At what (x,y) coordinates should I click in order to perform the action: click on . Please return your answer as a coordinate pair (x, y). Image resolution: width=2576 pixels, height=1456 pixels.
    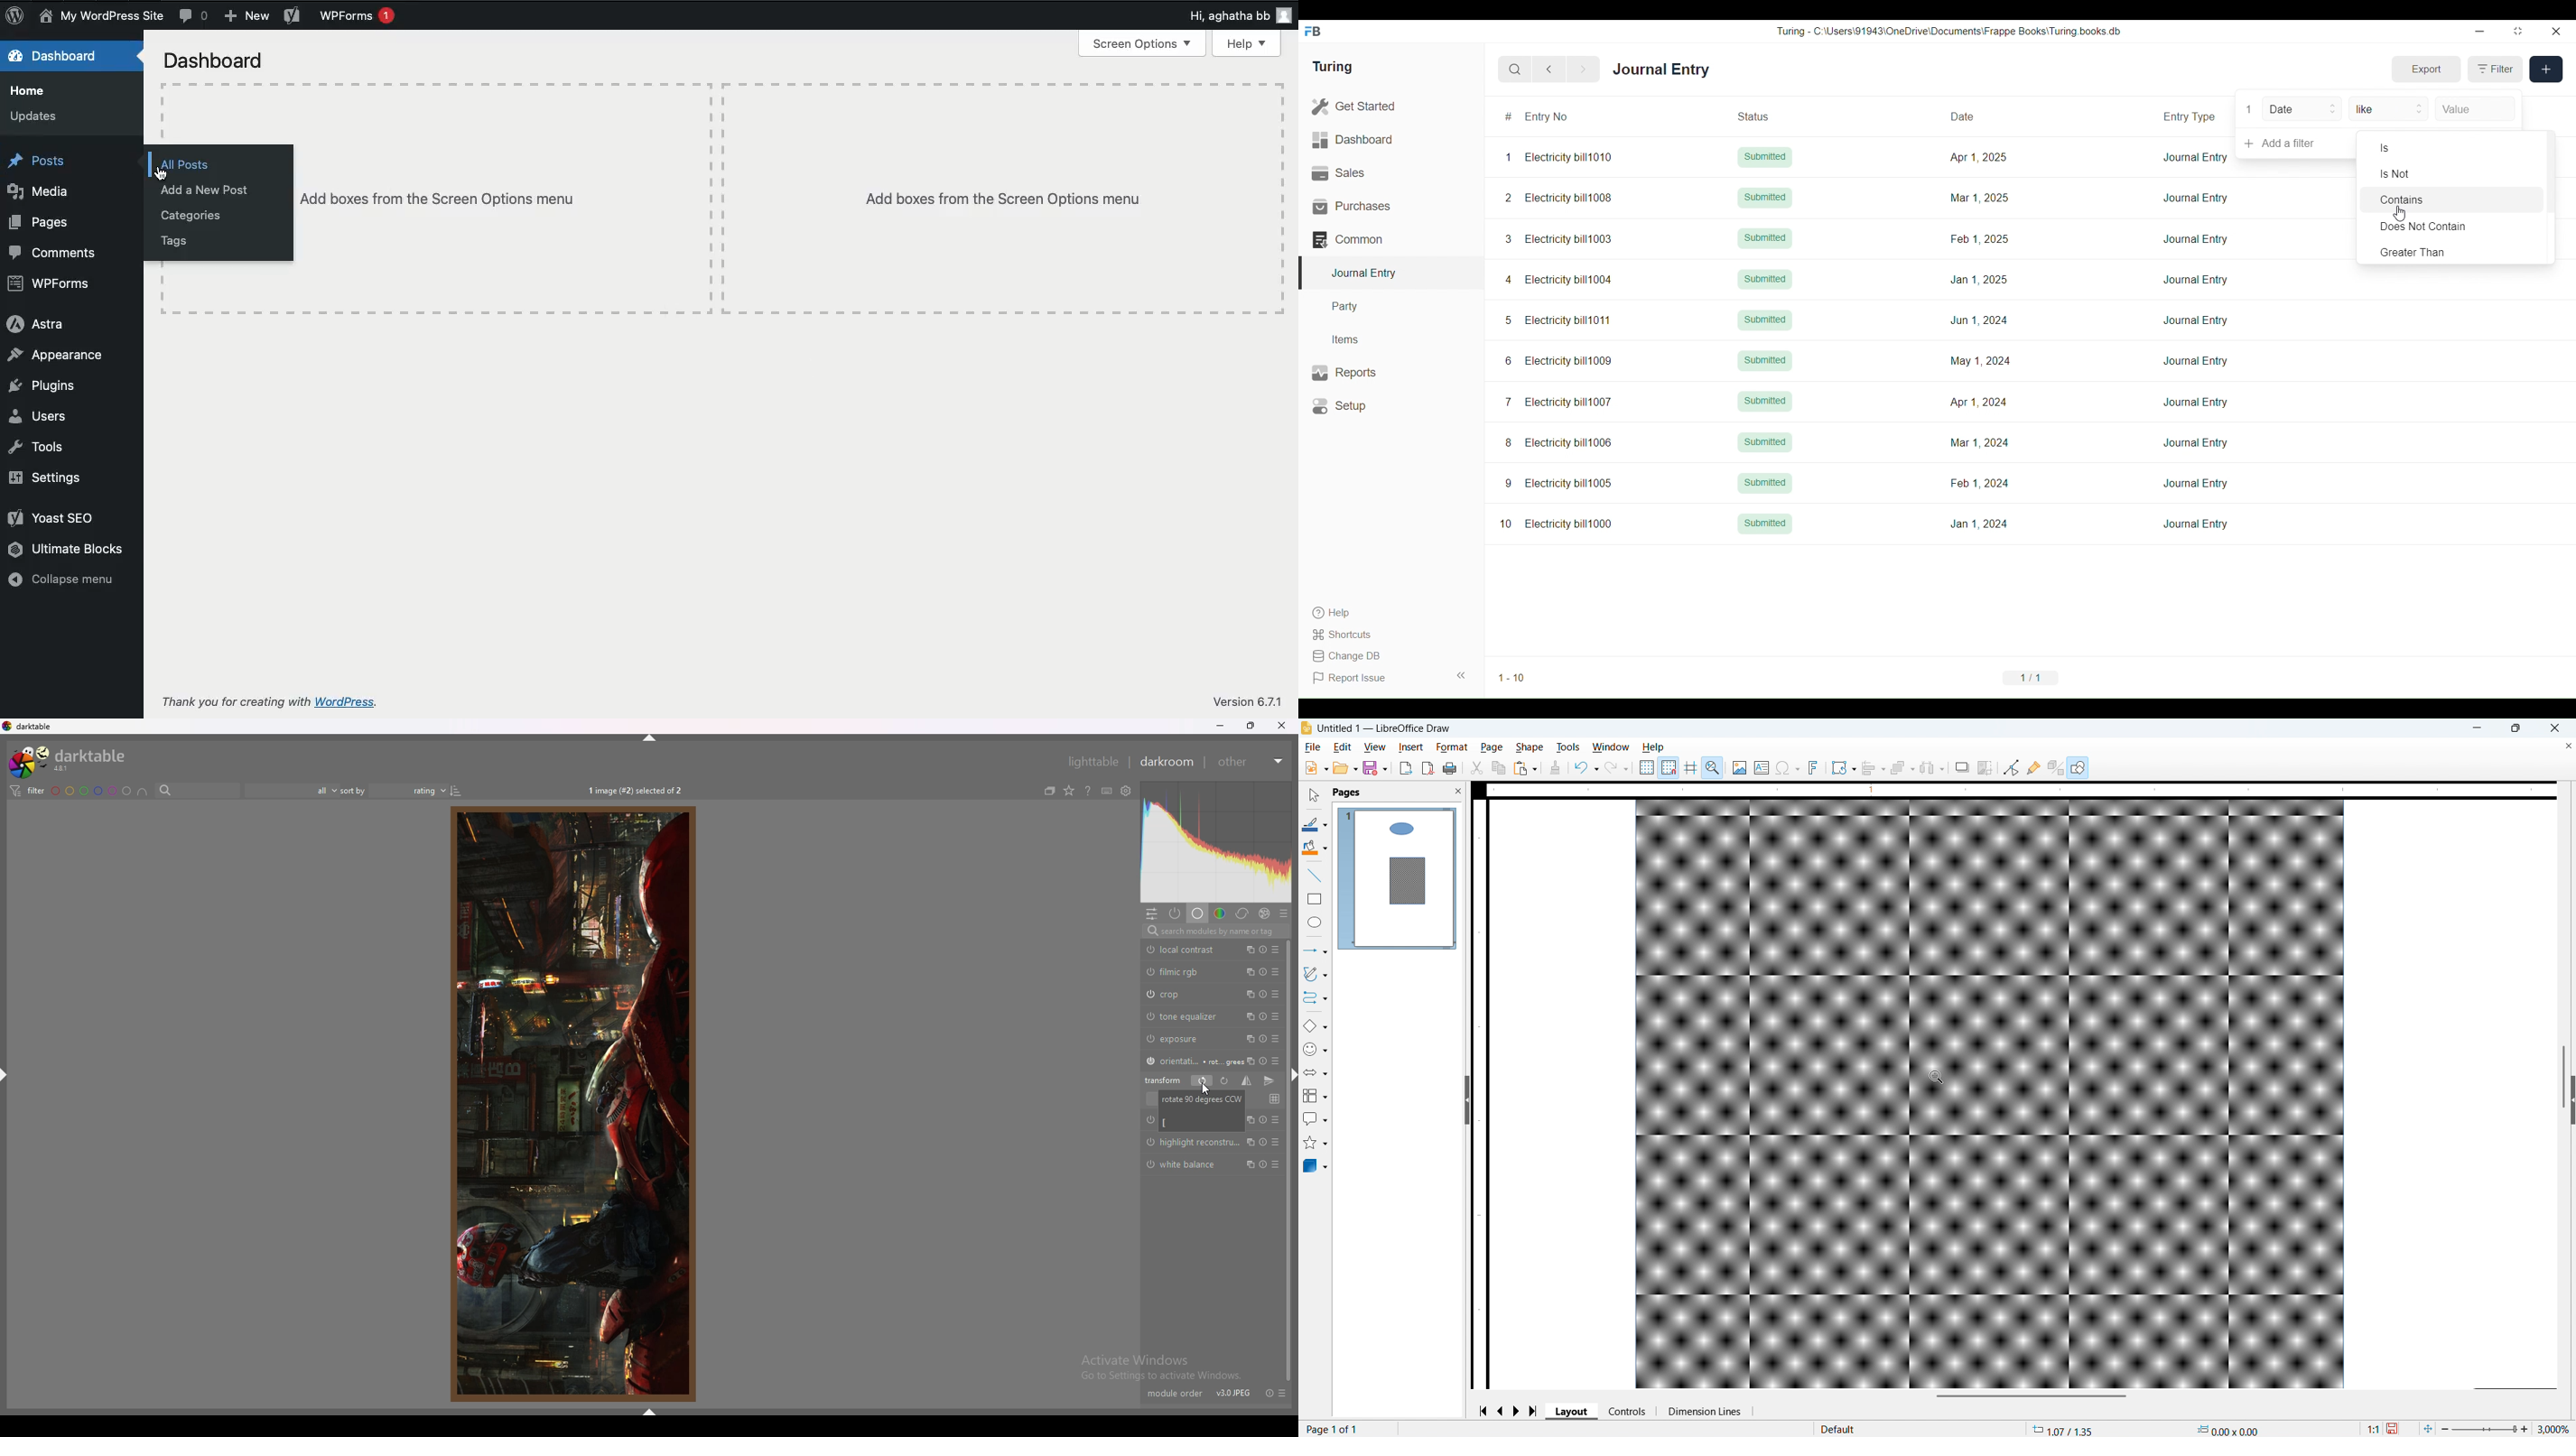
    Looking at the image, I should click on (1192, 1144).